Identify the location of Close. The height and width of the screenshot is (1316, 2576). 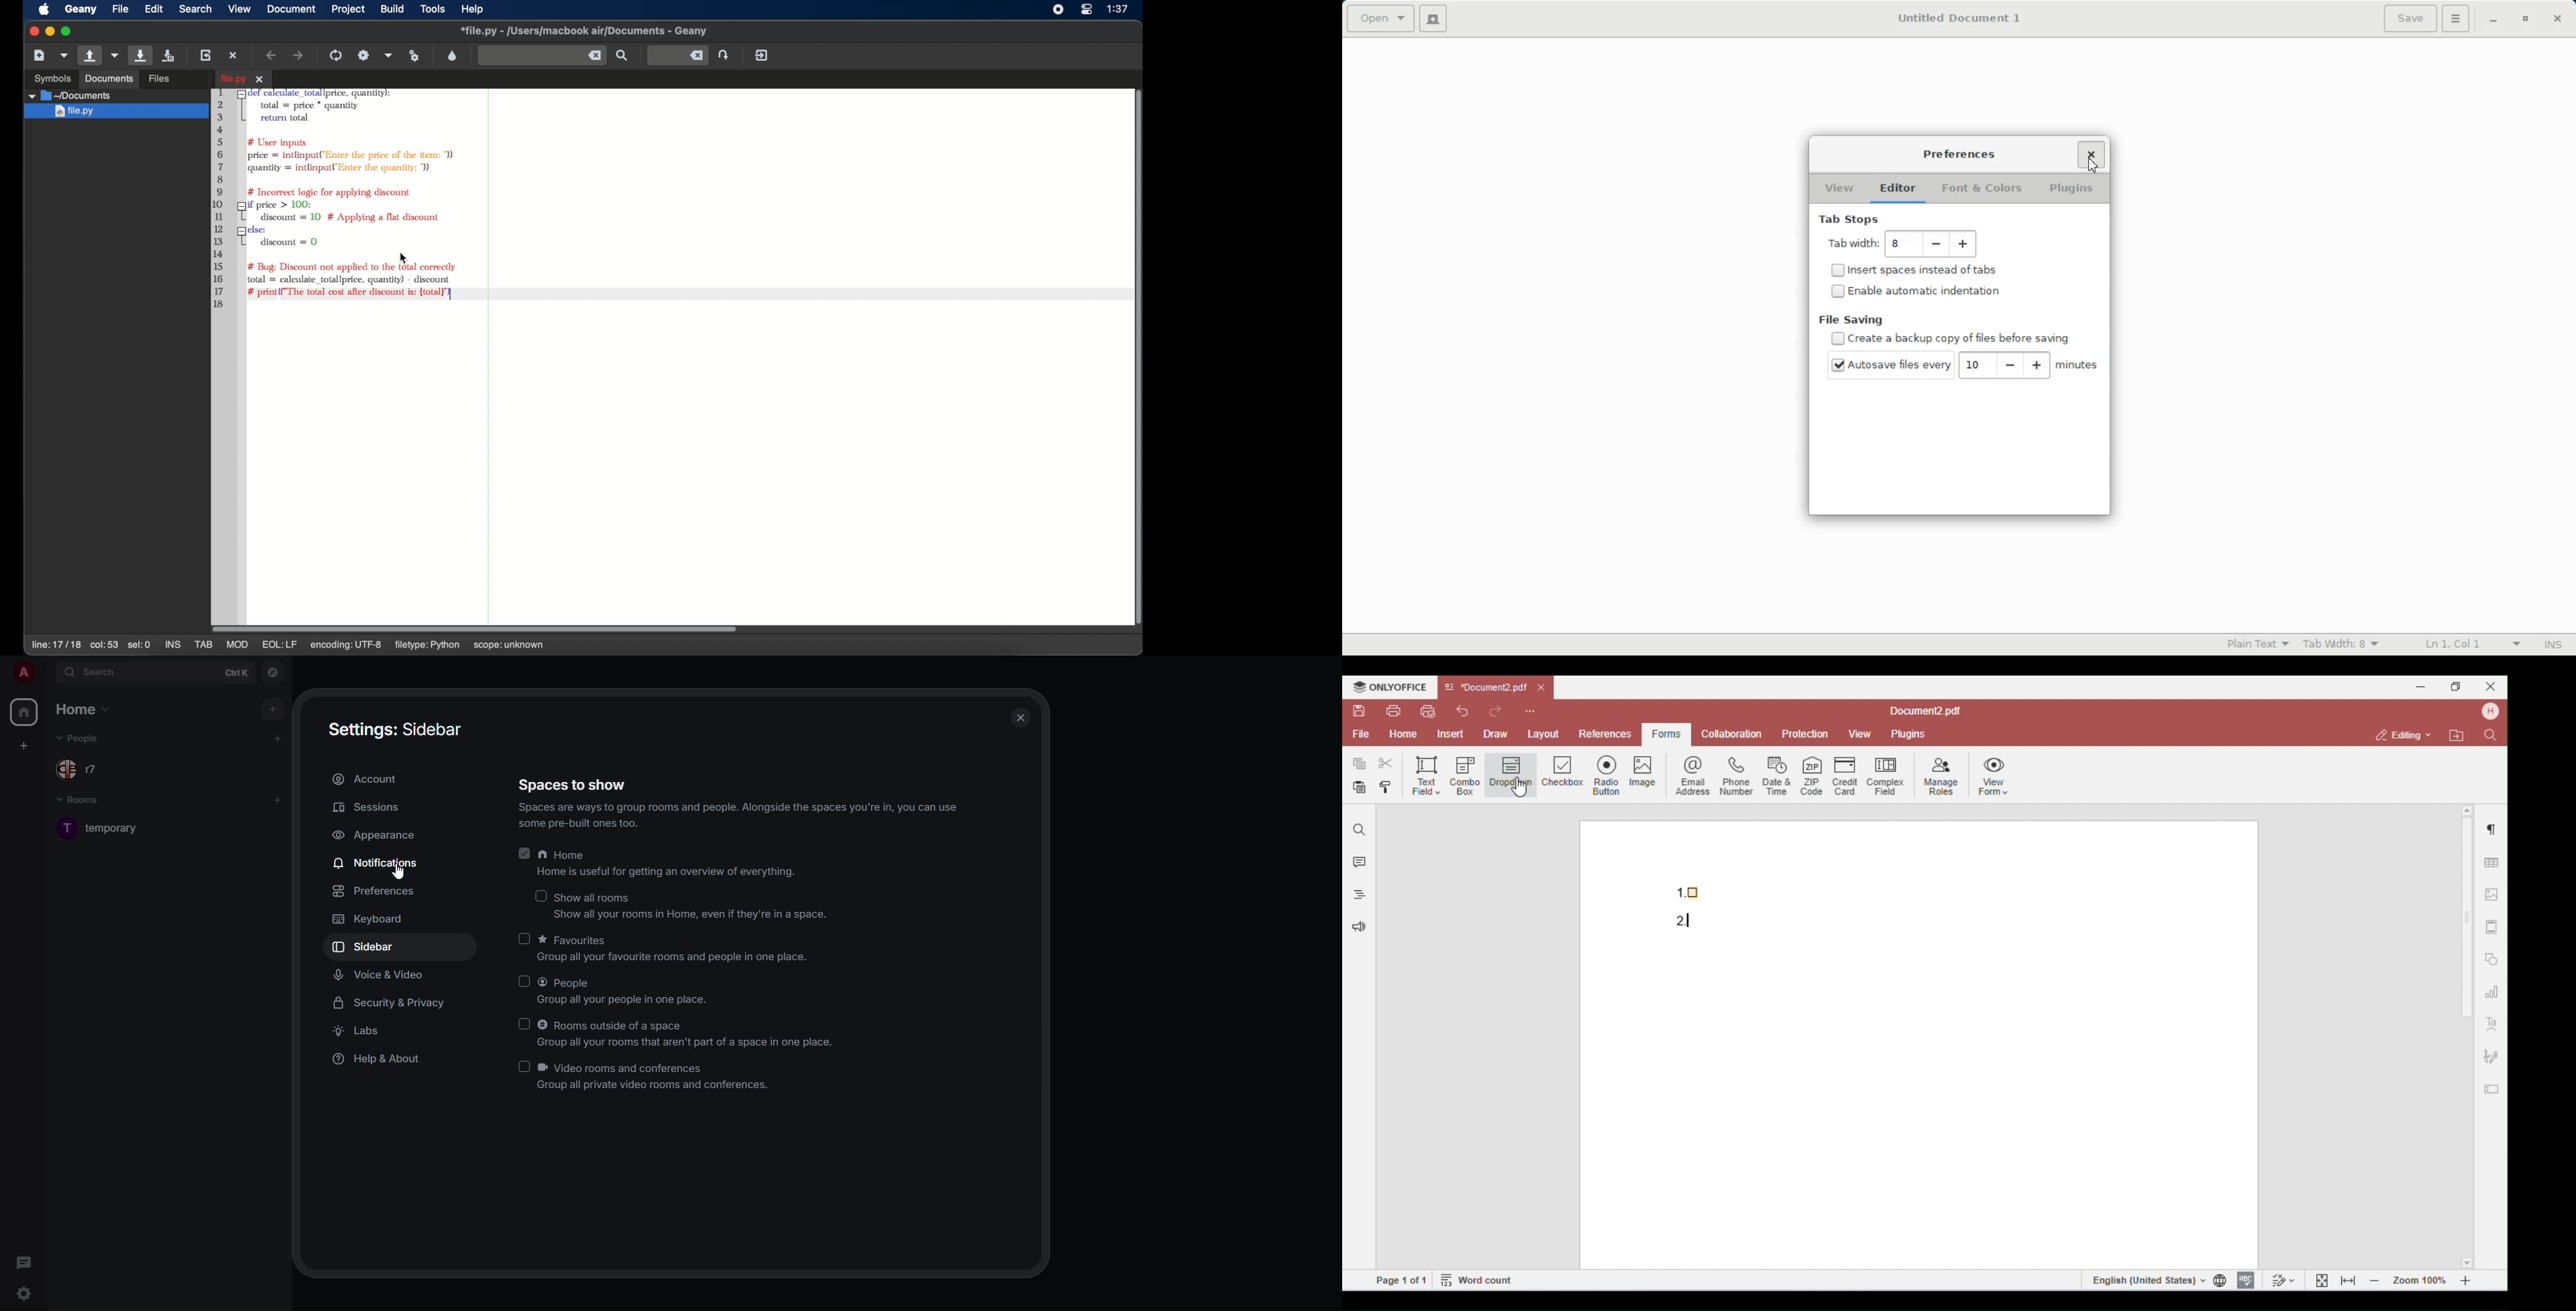
(2557, 19).